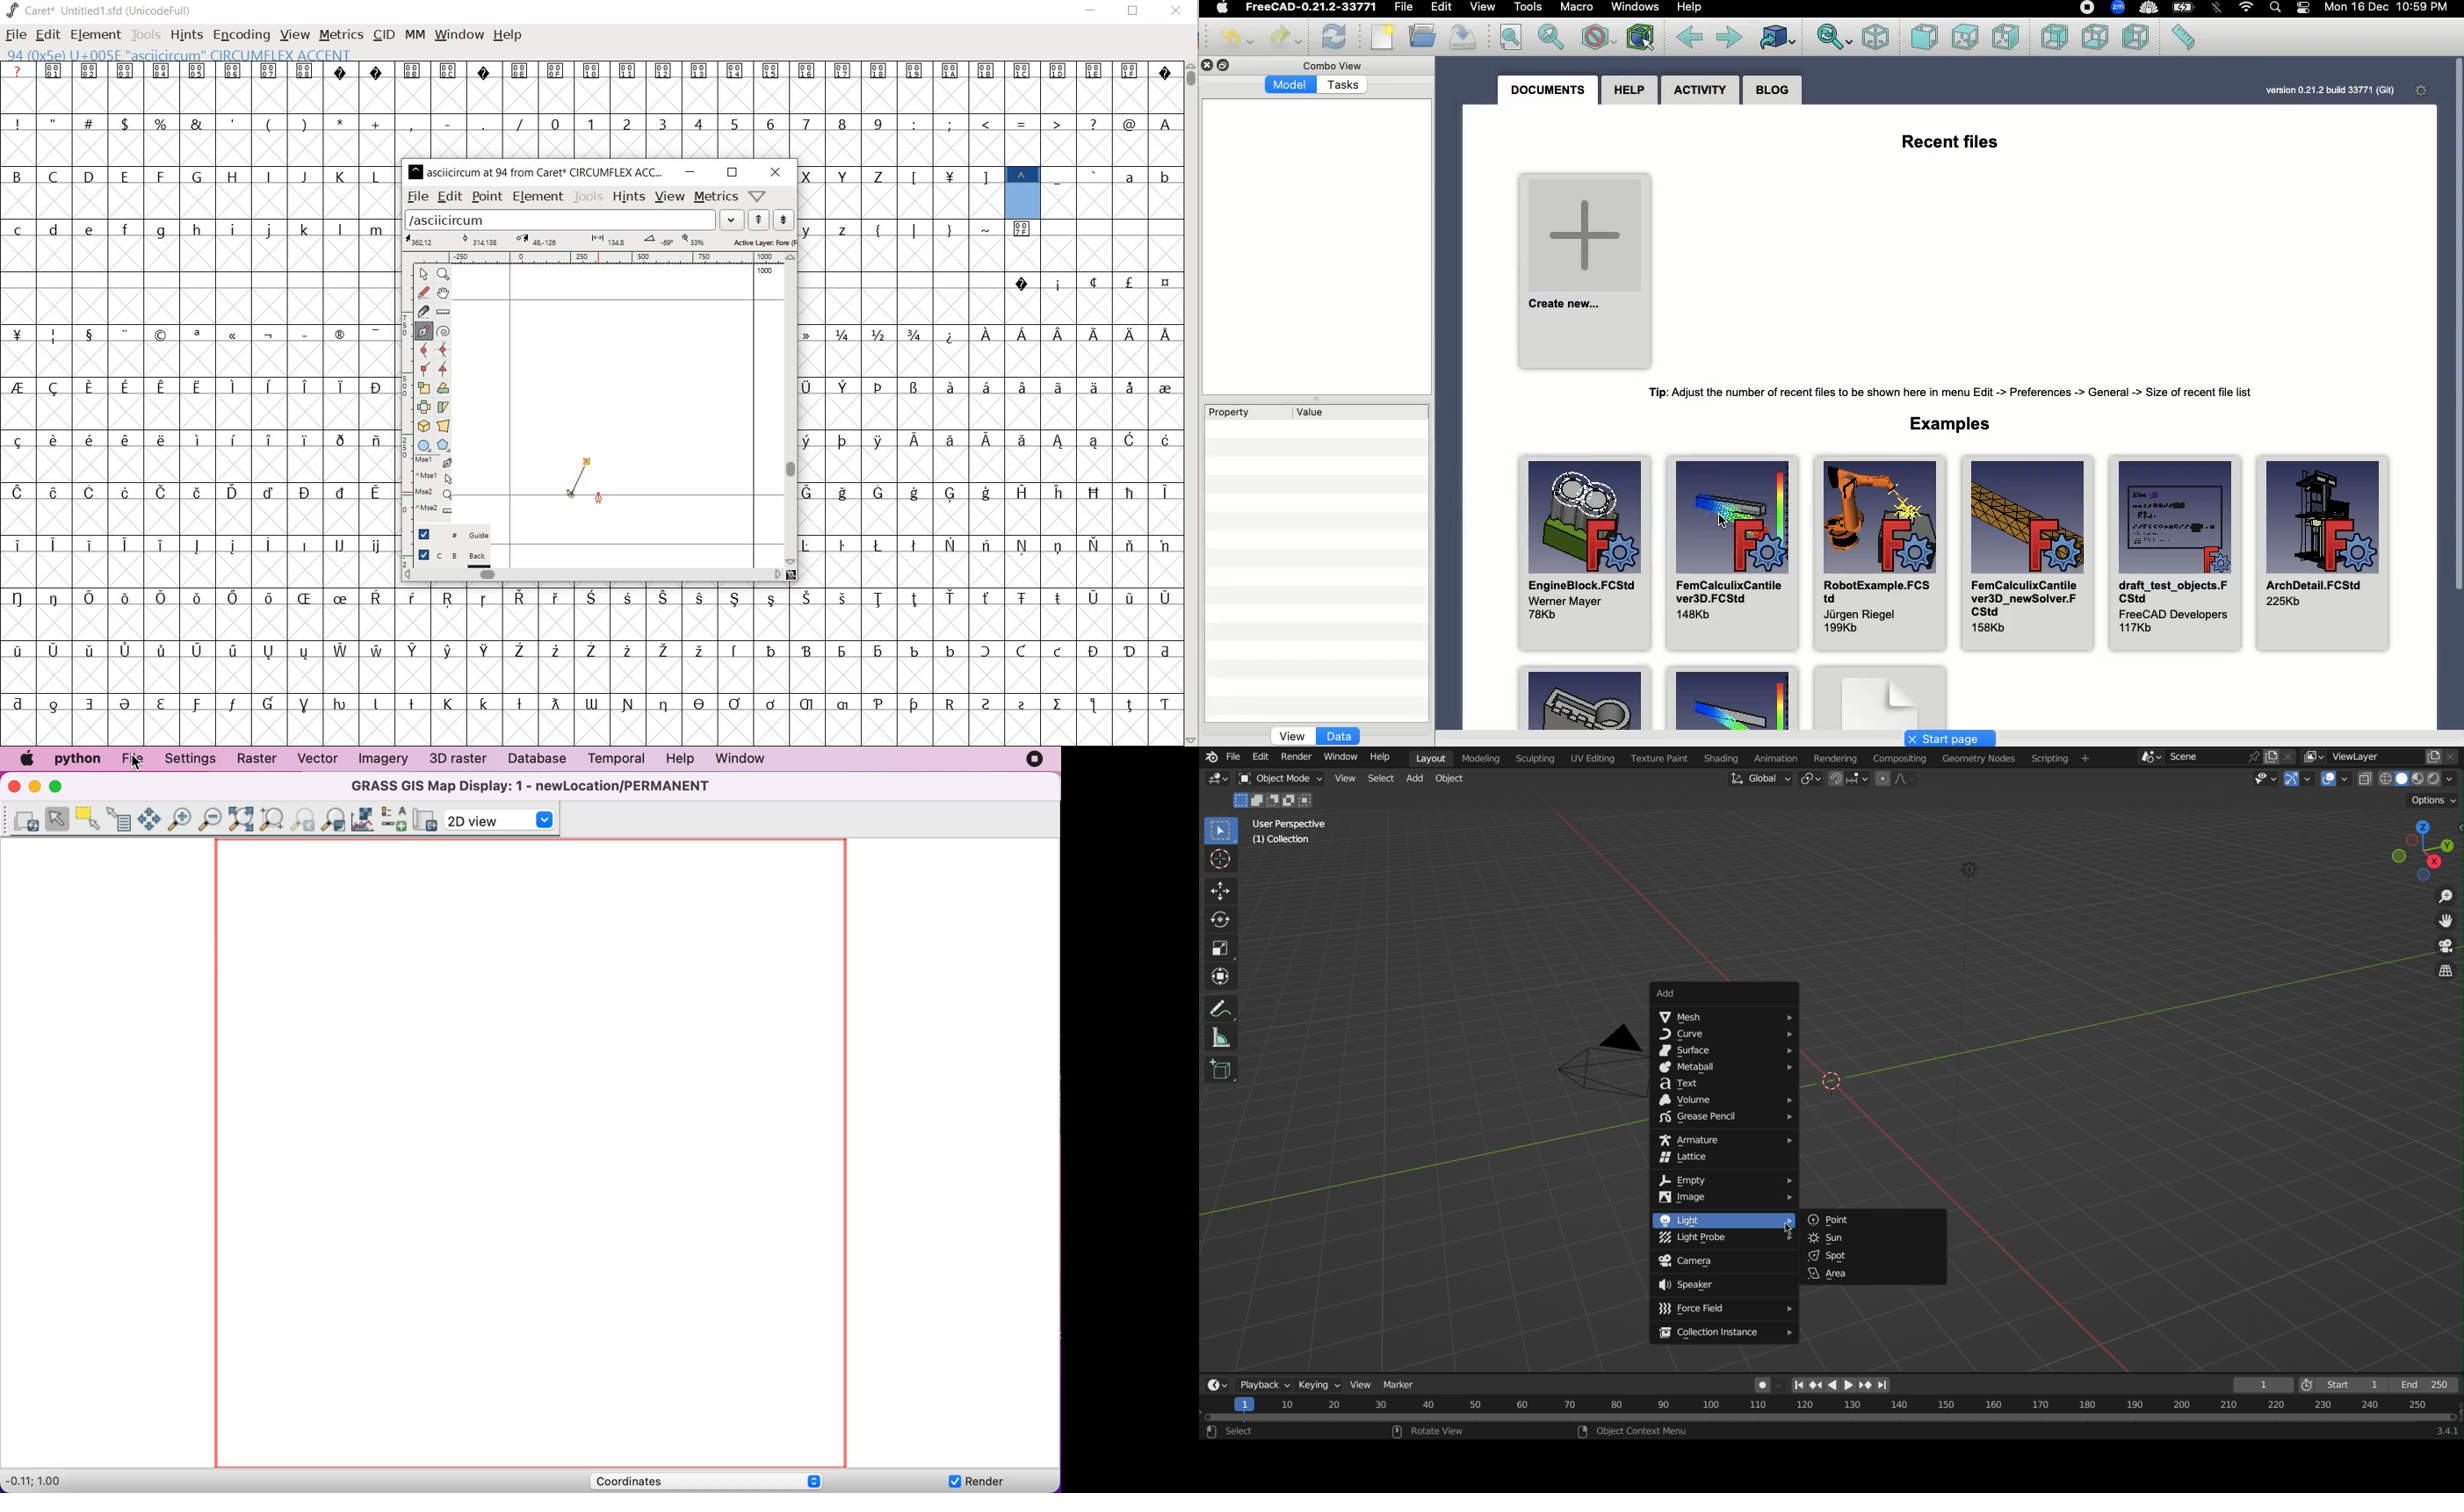 The image size is (2464, 1512). I want to click on cursor, so click(1724, 518).